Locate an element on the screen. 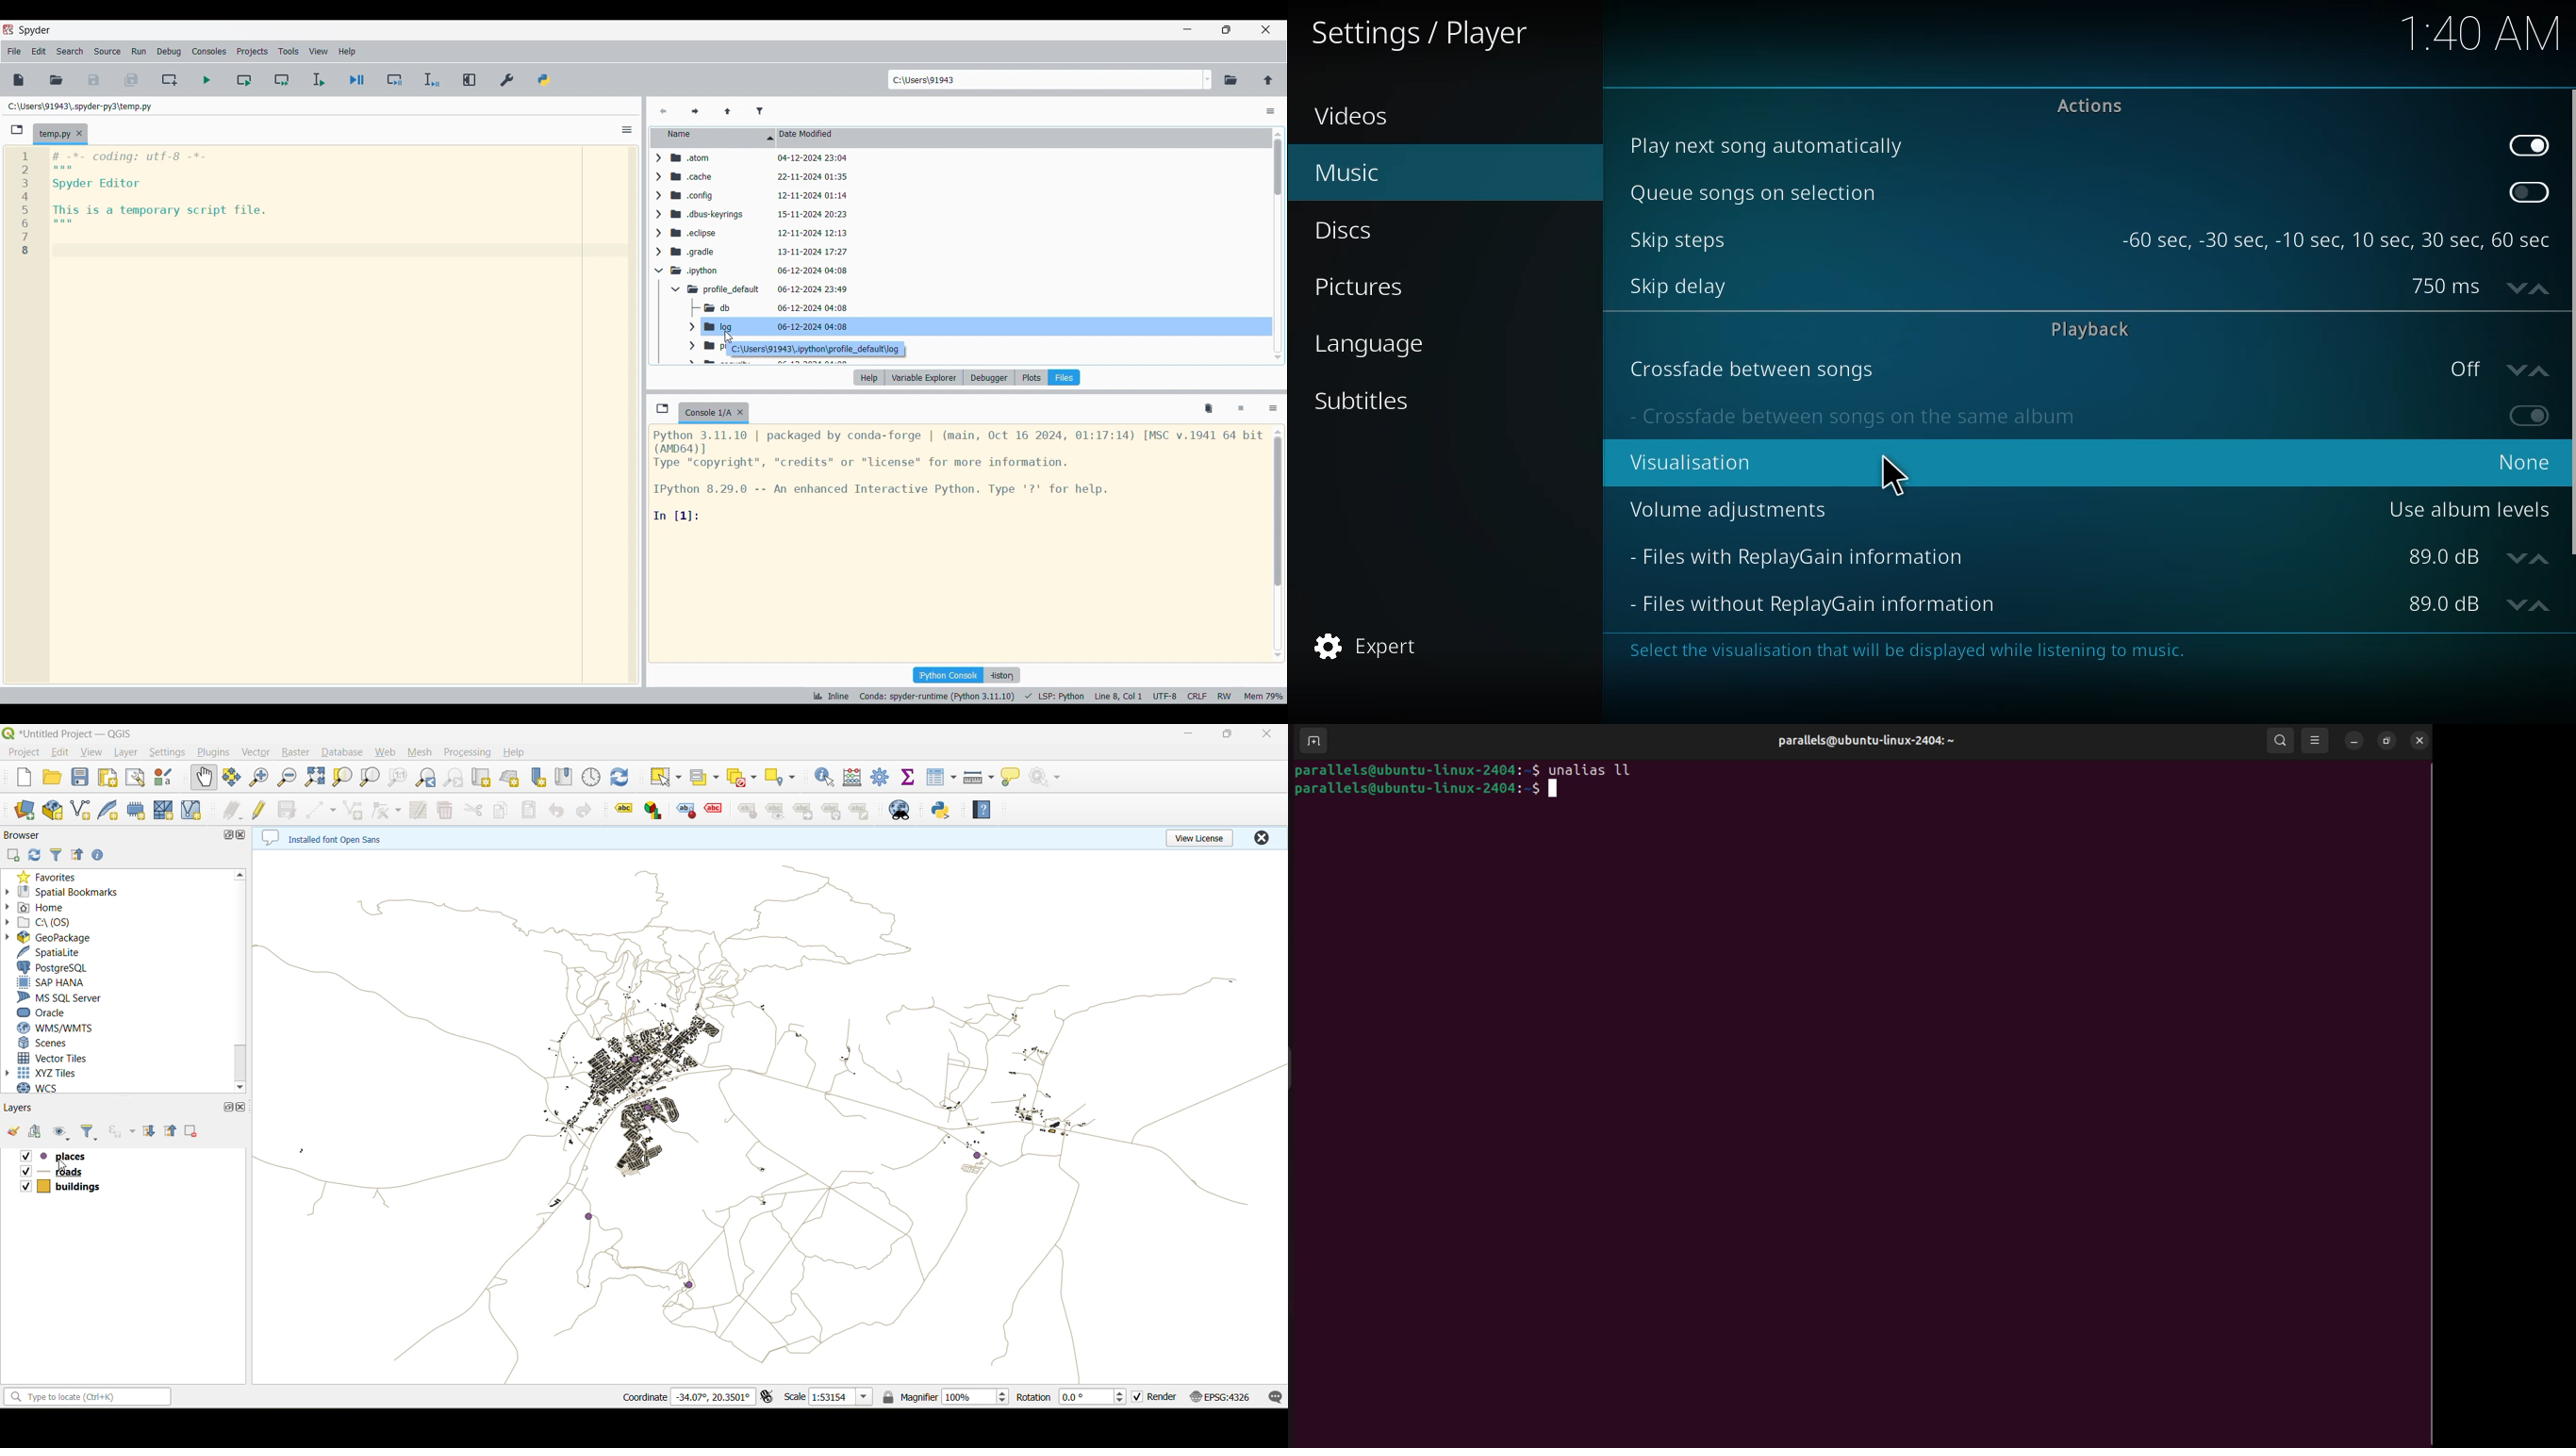  Plots is located at coordinates (1031, 377).